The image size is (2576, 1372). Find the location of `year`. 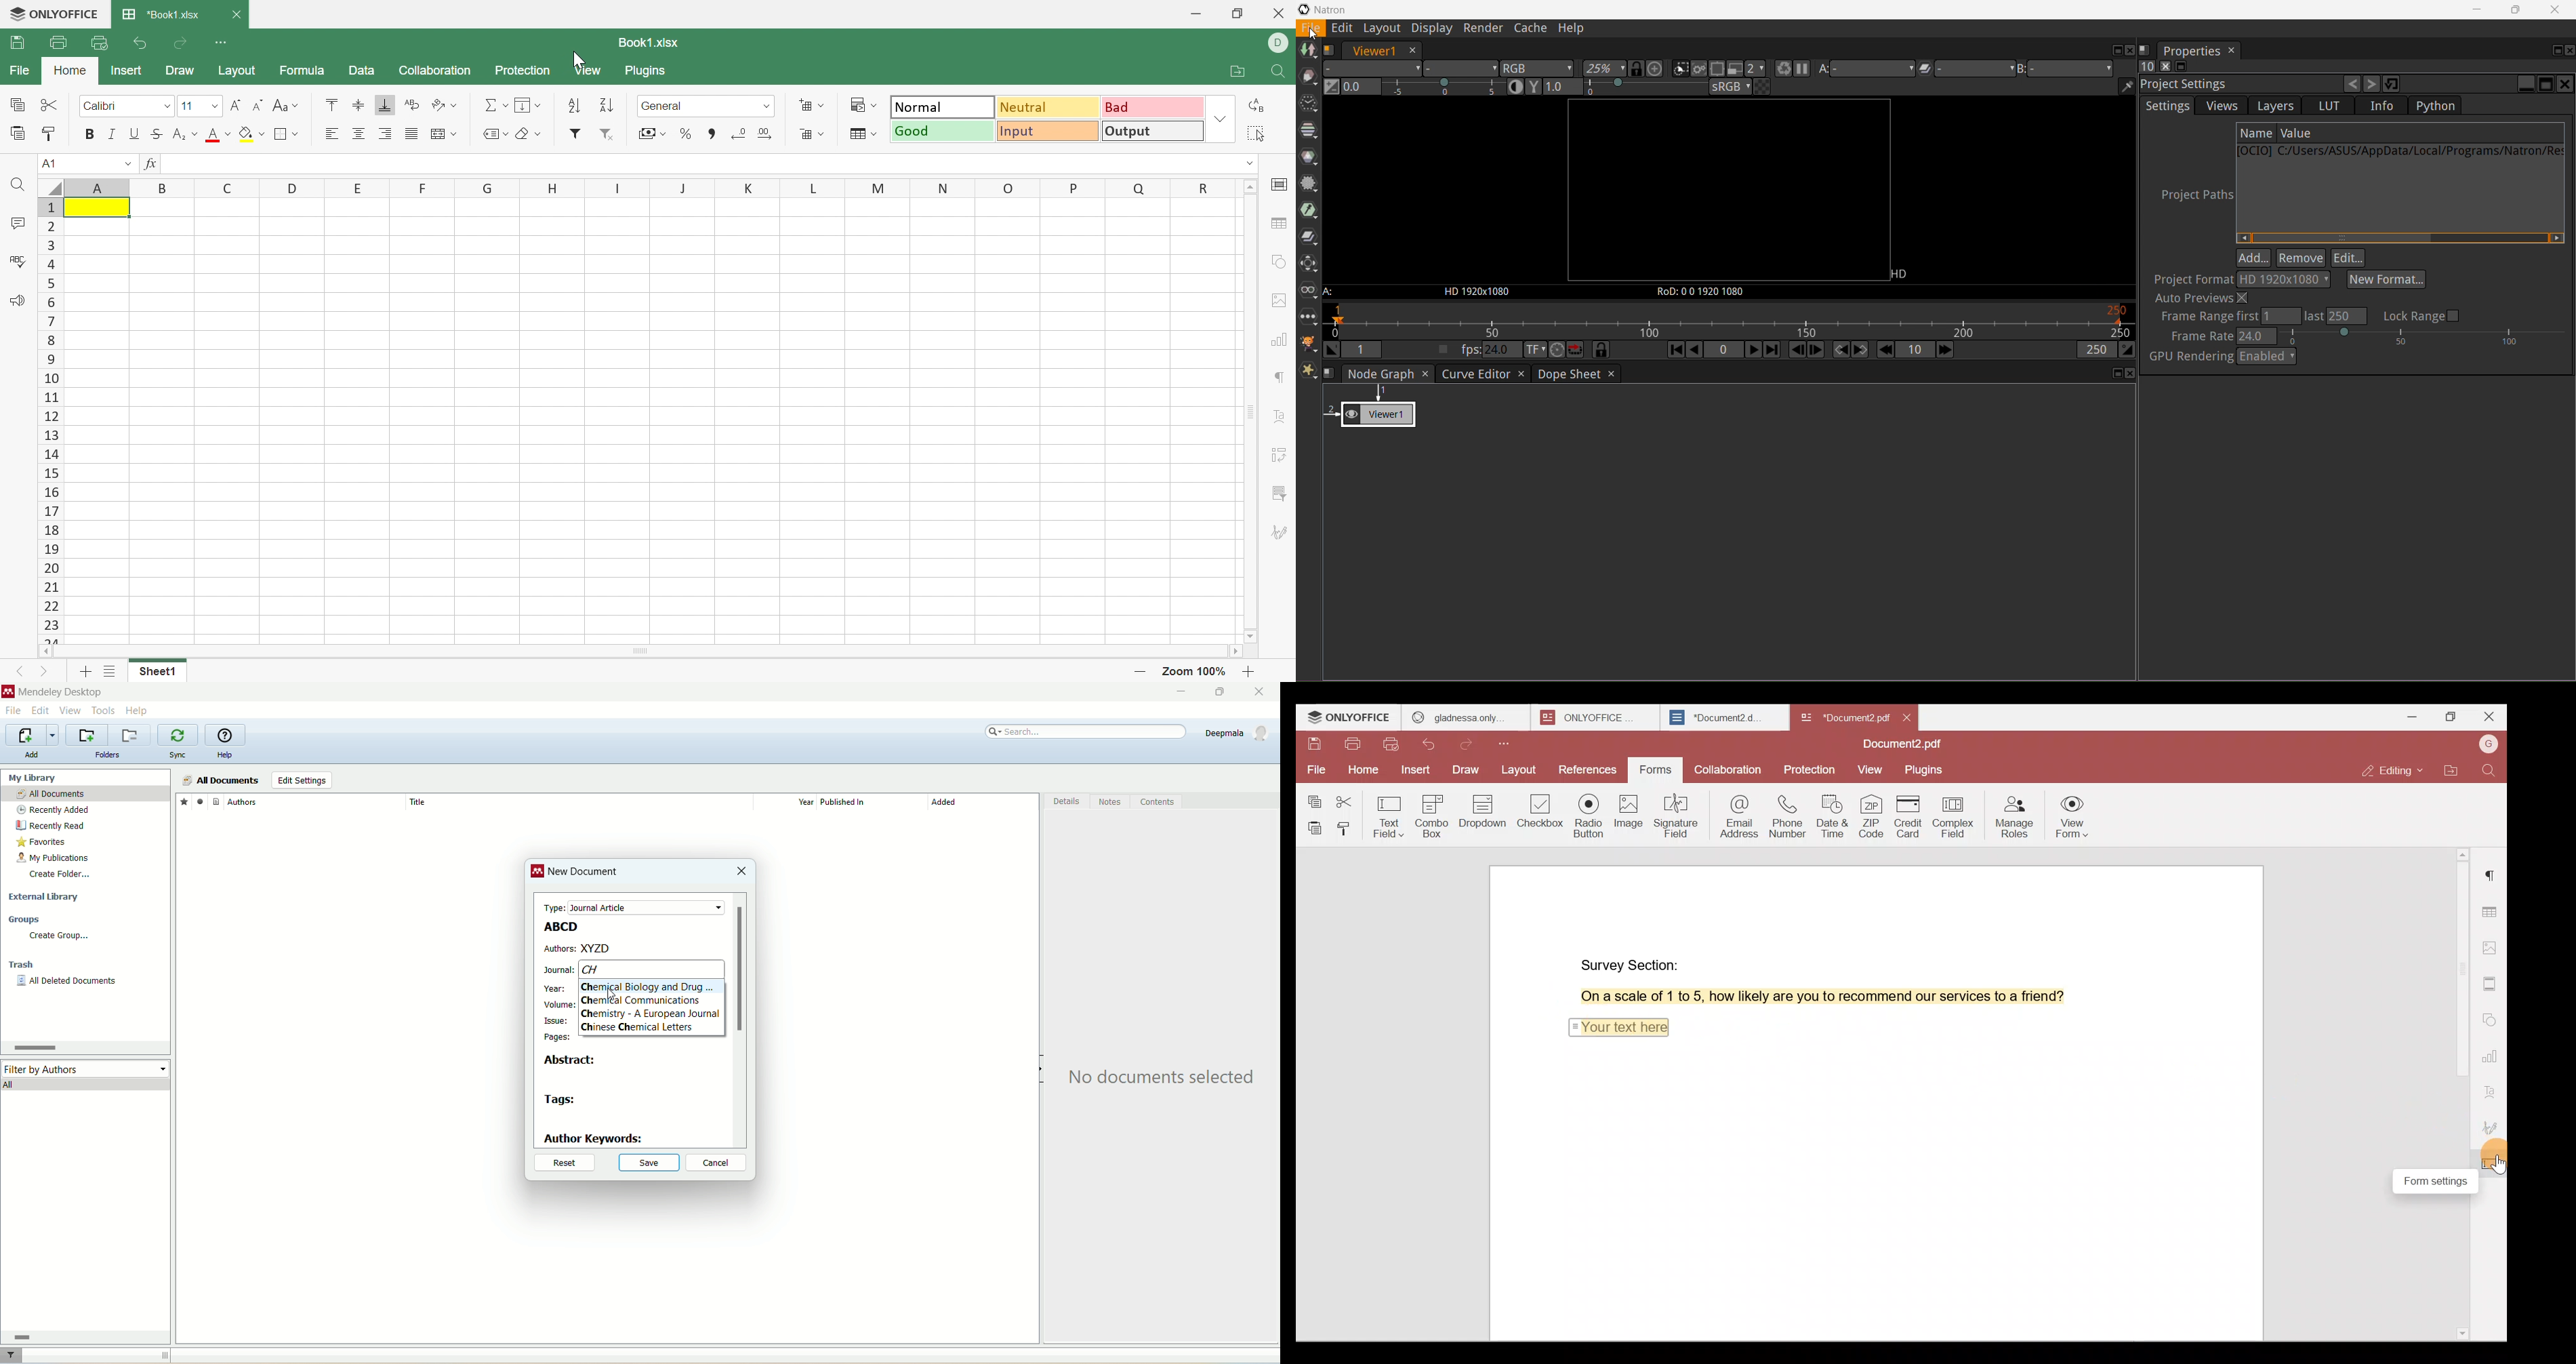

year is located at coordinates (555, 990).